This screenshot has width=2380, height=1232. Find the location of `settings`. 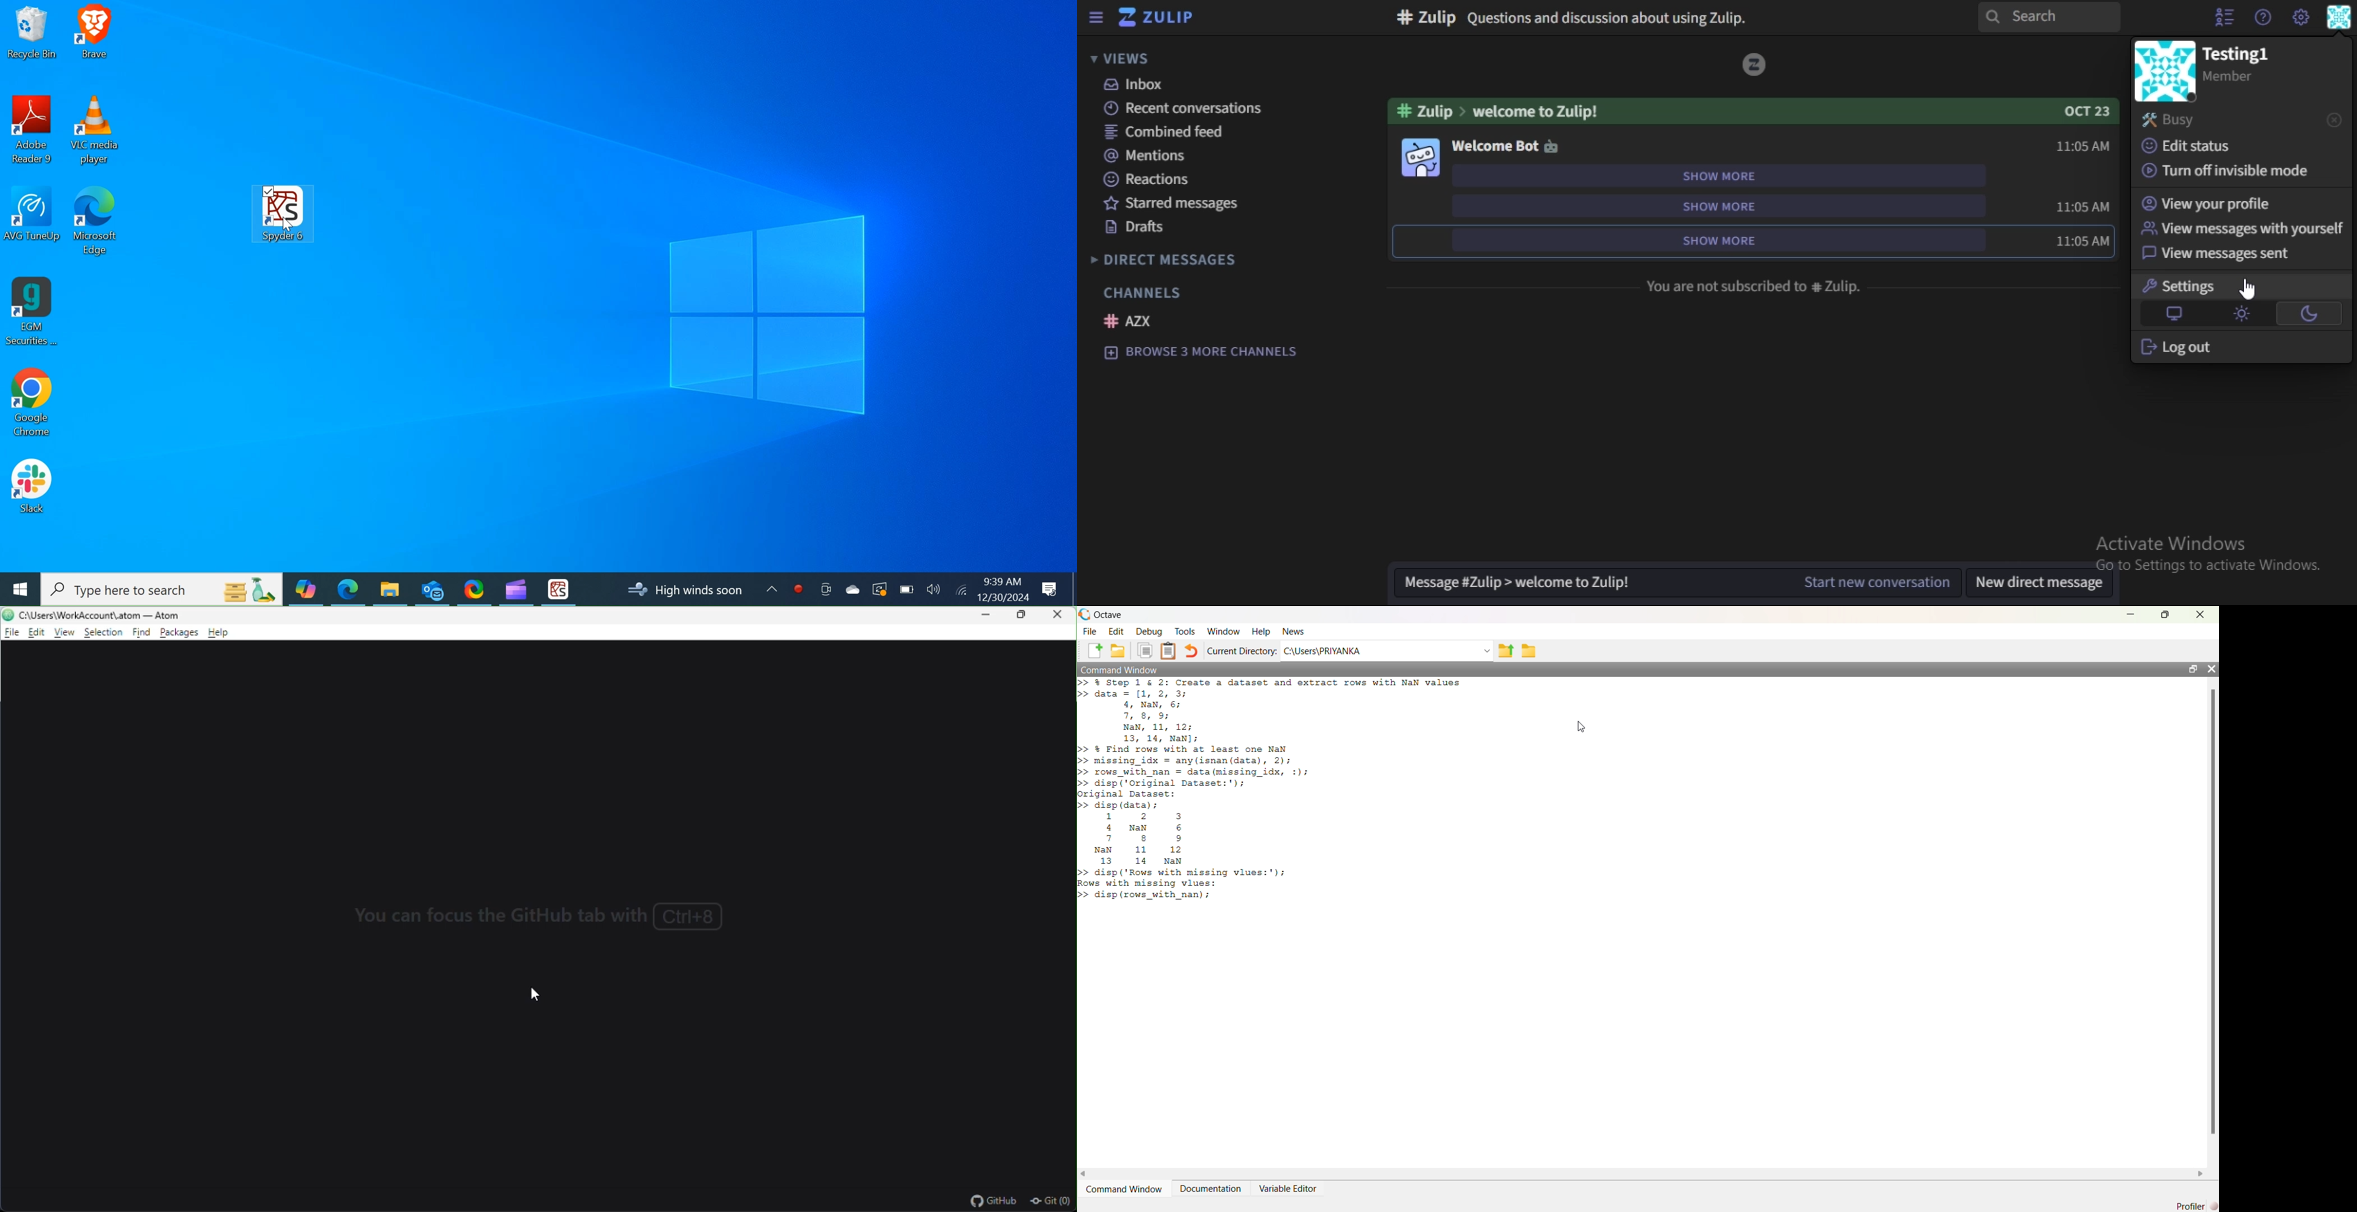

settings is located at coordinates (2178, 286).